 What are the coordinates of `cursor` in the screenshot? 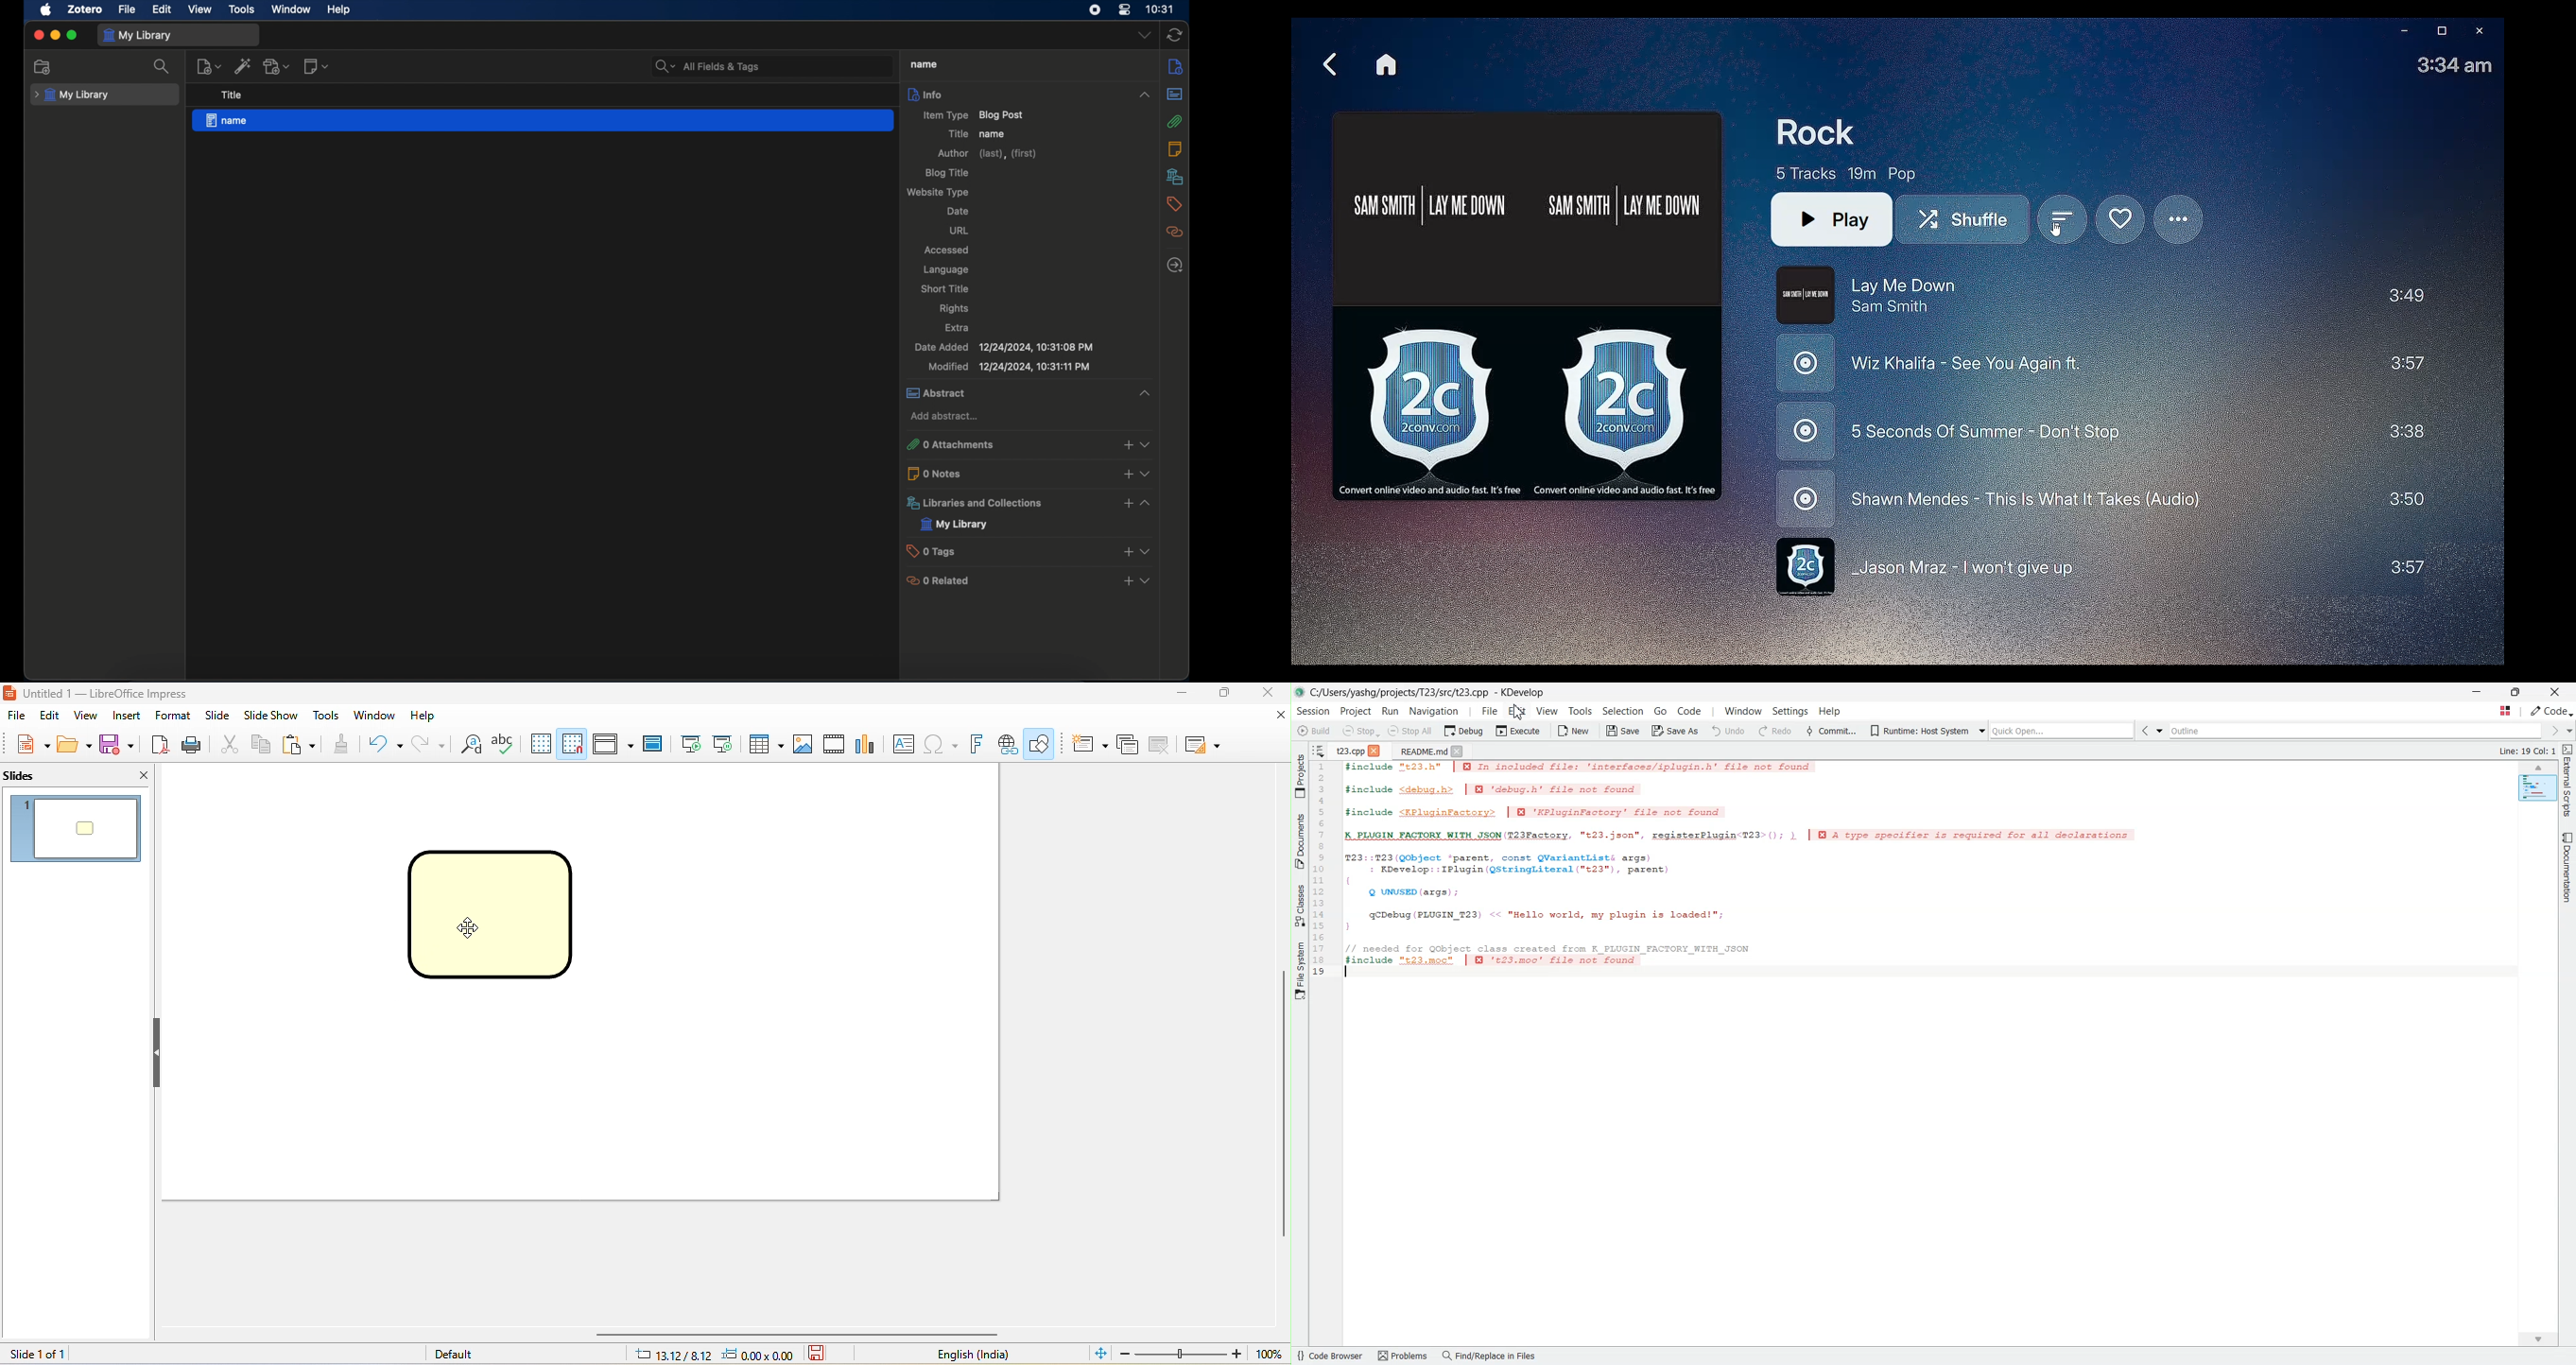 It's located at (469, 925).